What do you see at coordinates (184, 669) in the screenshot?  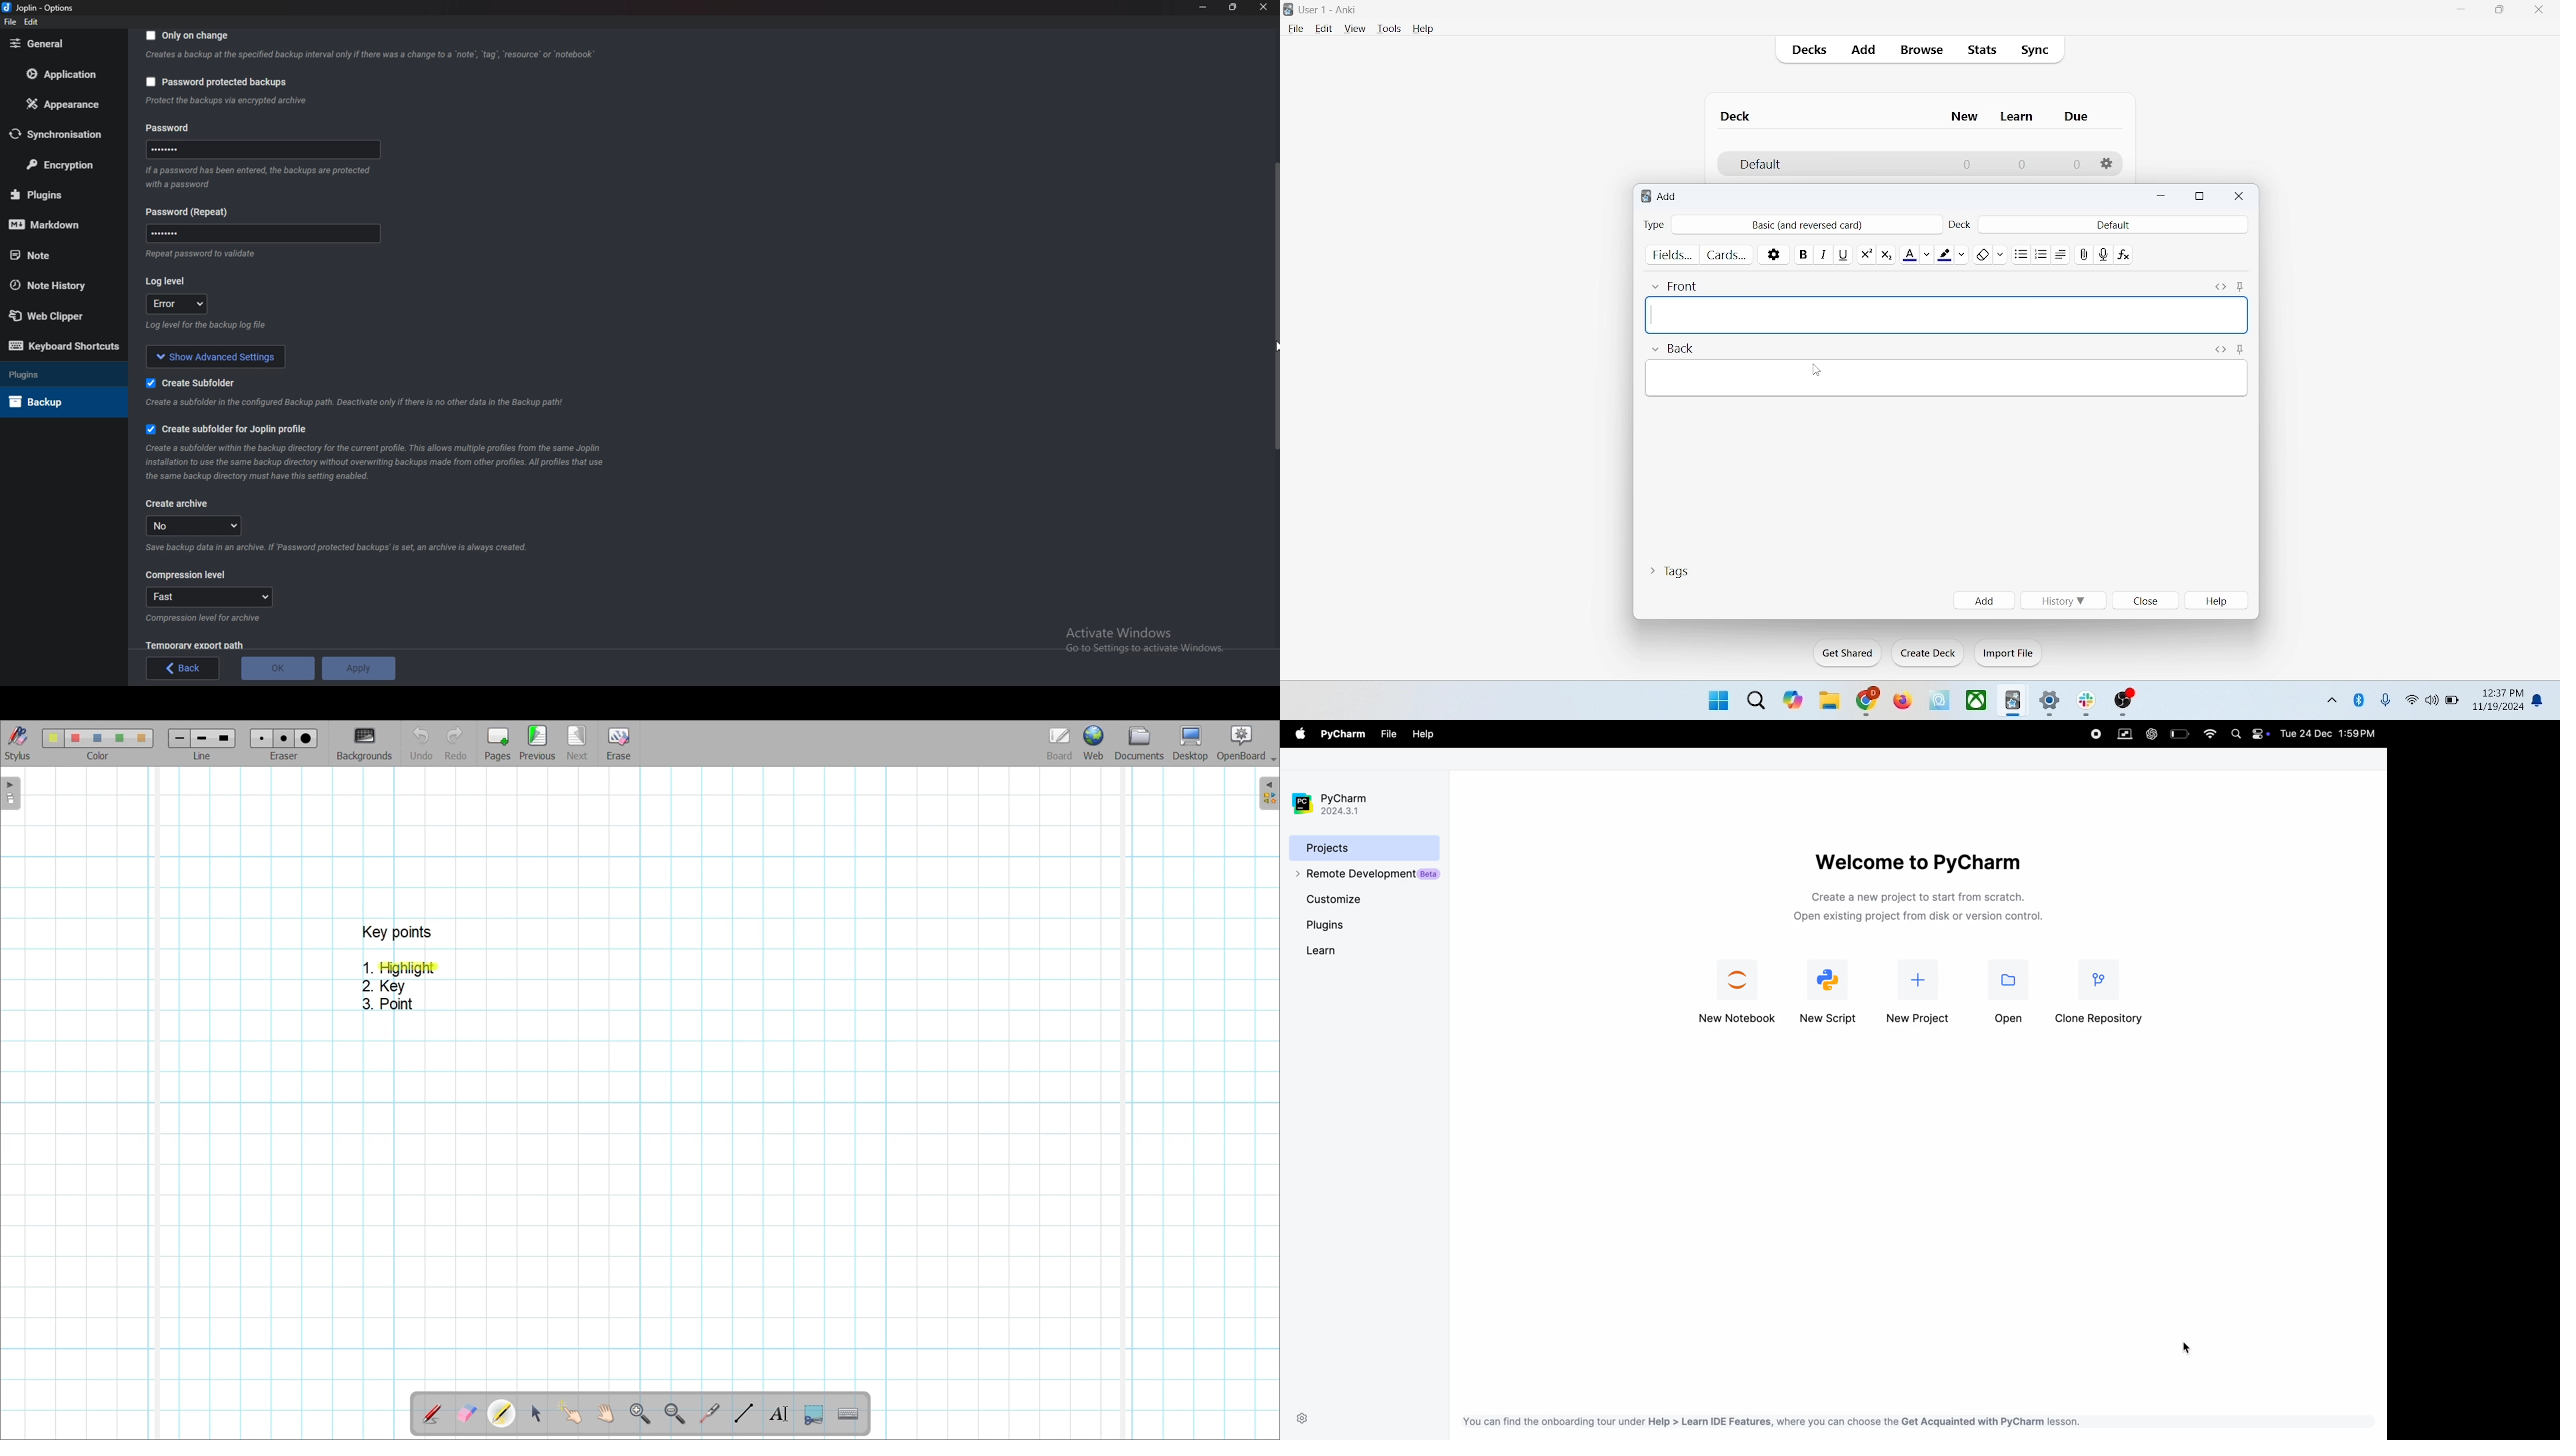 I see `back` at bounding box center [184, 669].